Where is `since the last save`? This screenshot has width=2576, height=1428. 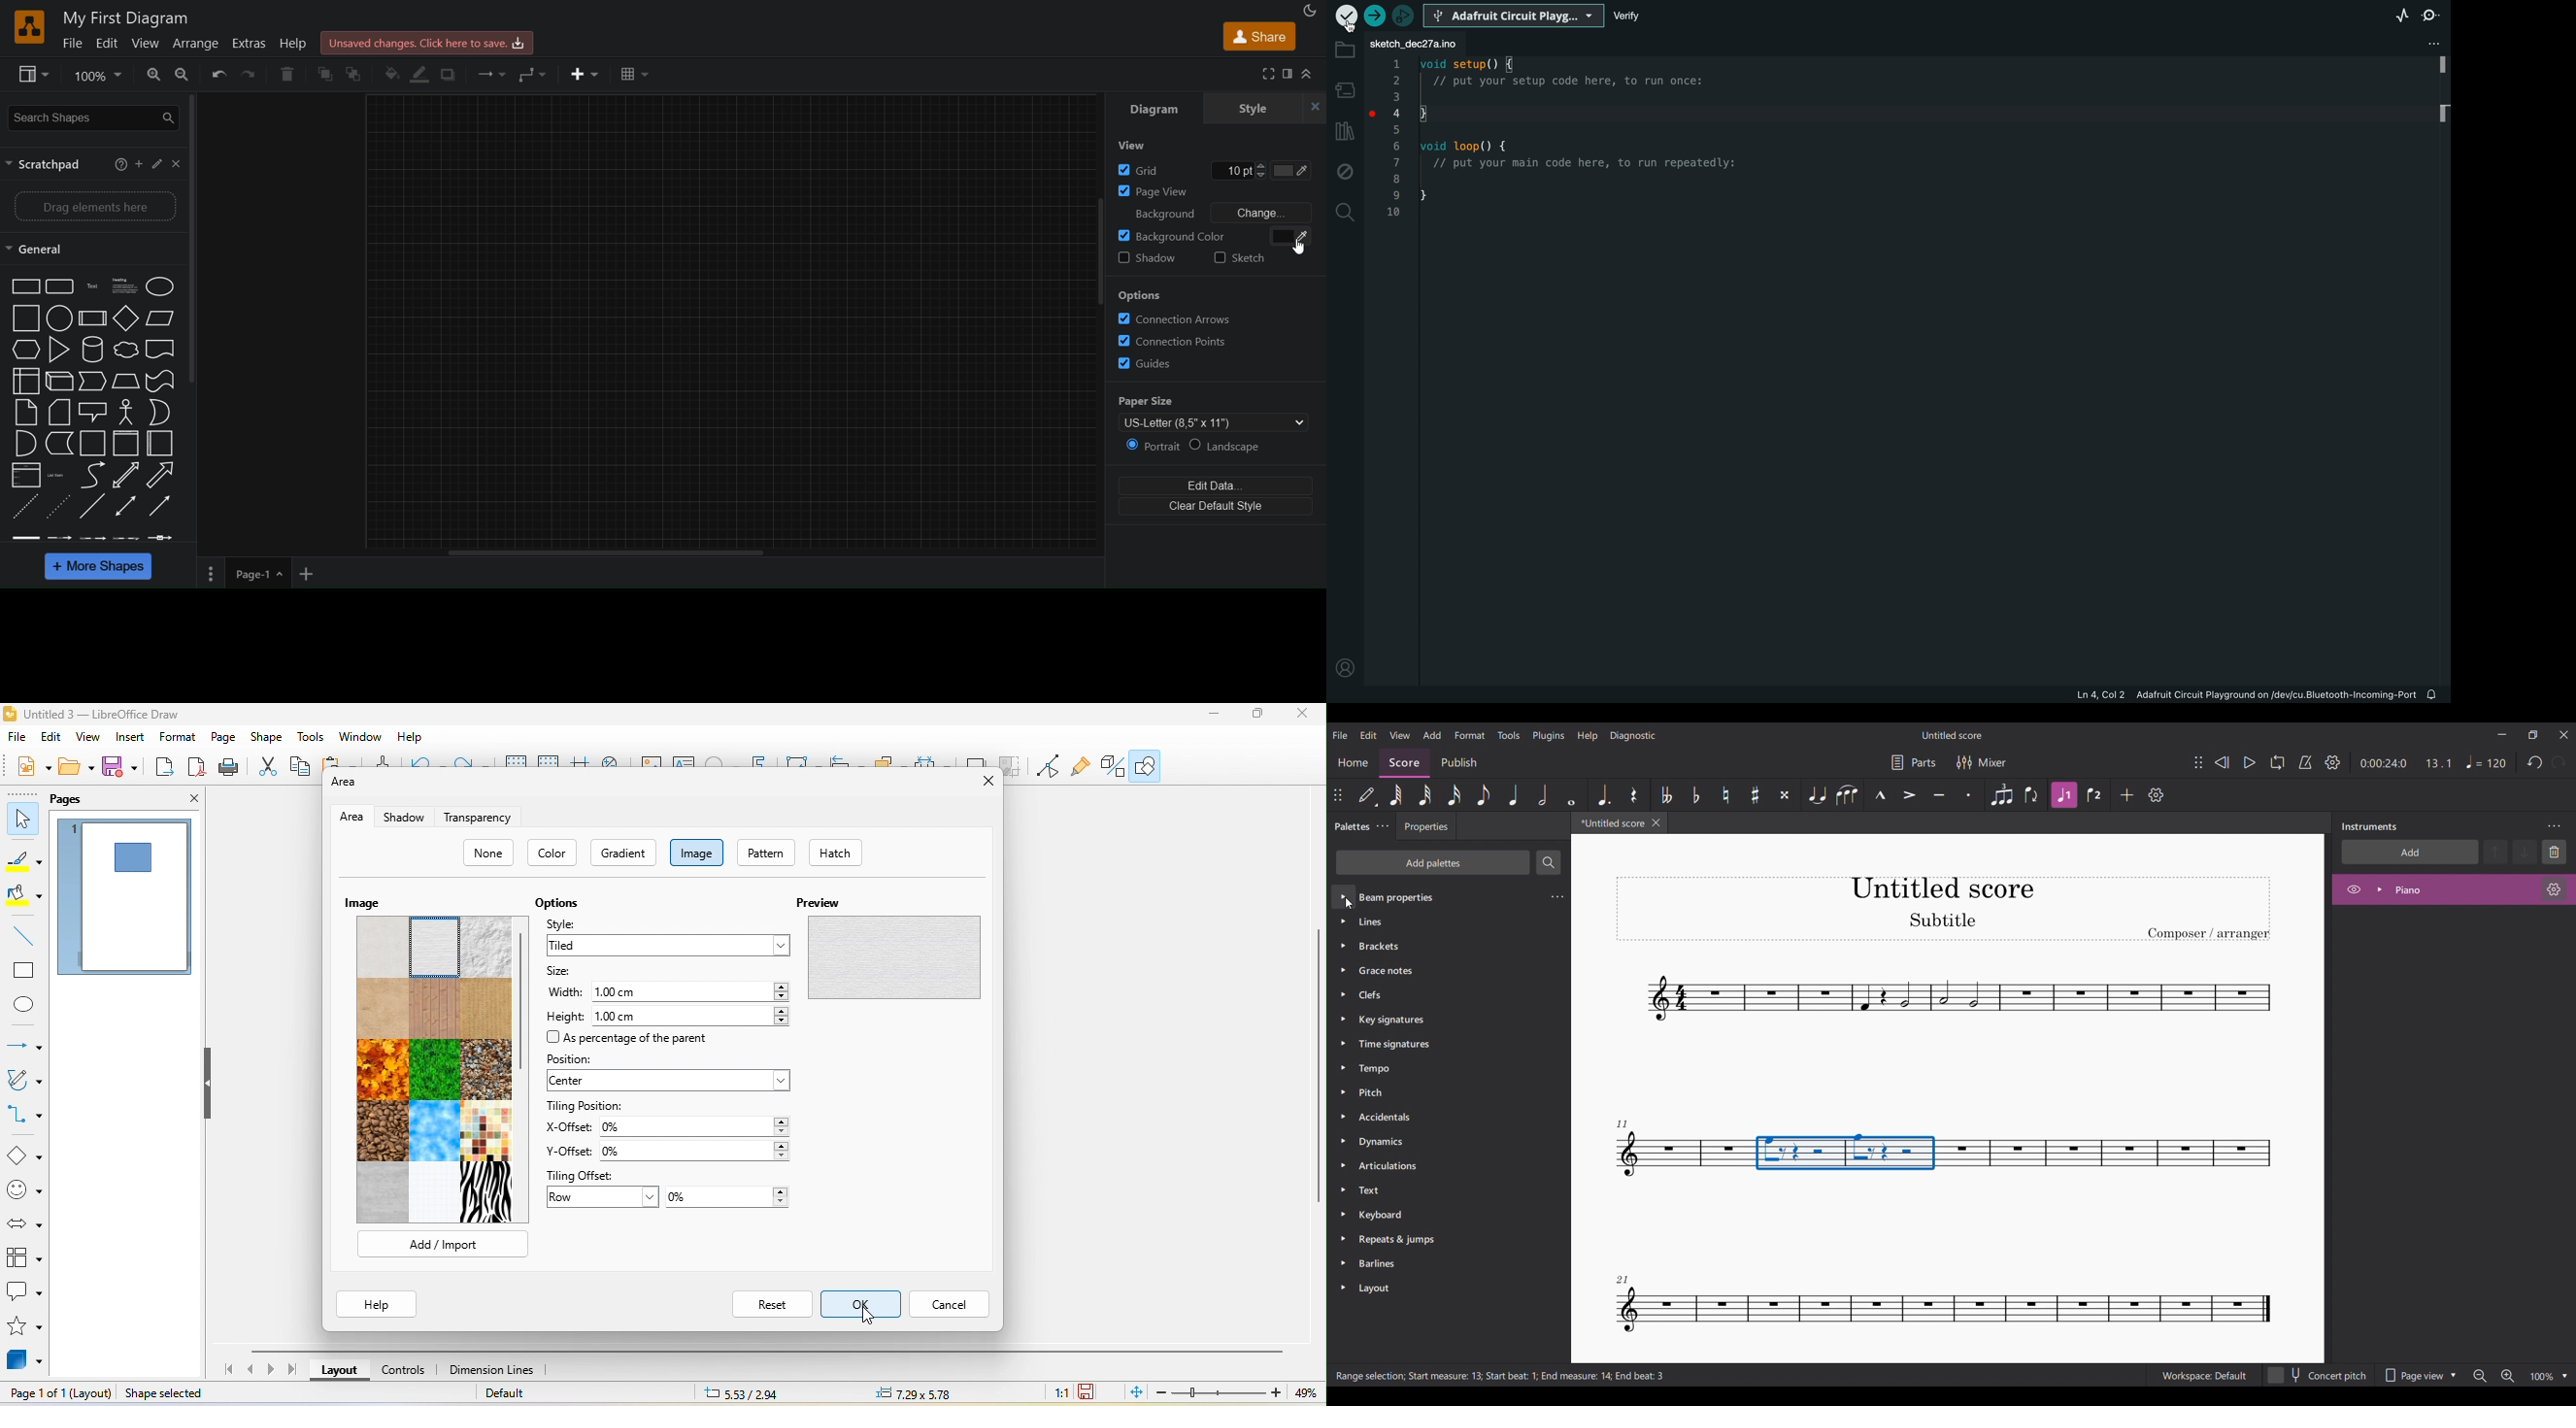
since the last save is located at coordinates (1091, 1393).